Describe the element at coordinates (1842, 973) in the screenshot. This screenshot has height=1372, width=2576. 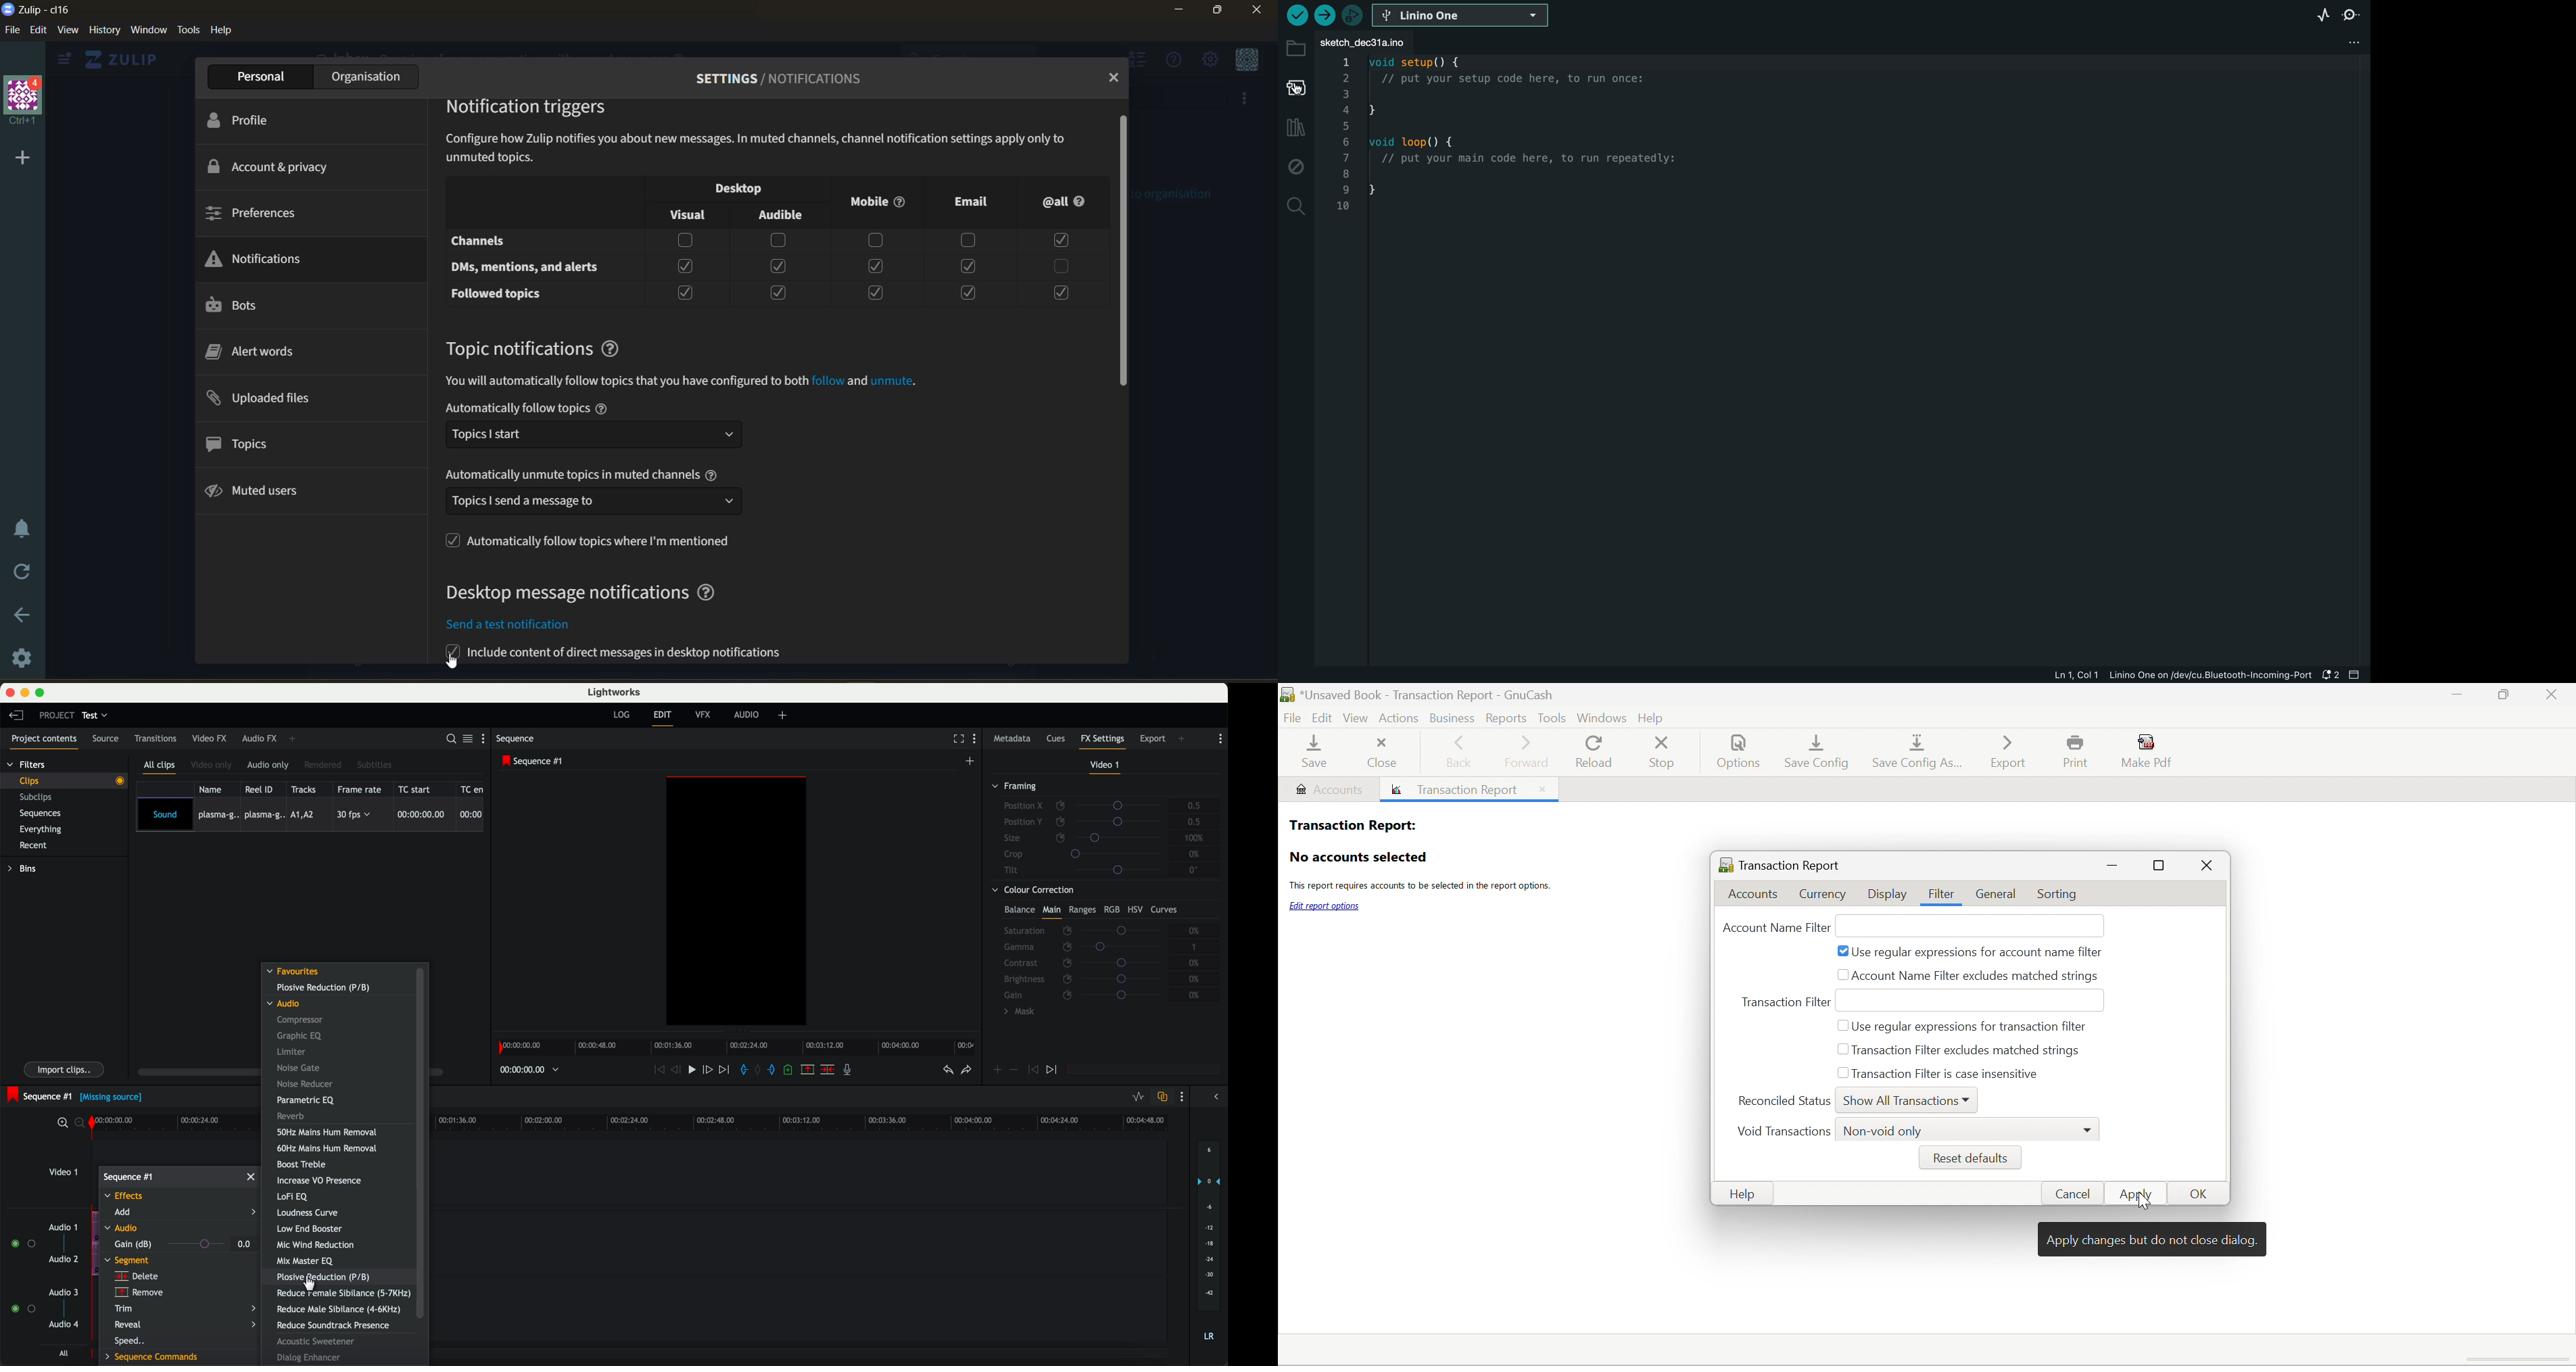
I see `checkbox` at that location.